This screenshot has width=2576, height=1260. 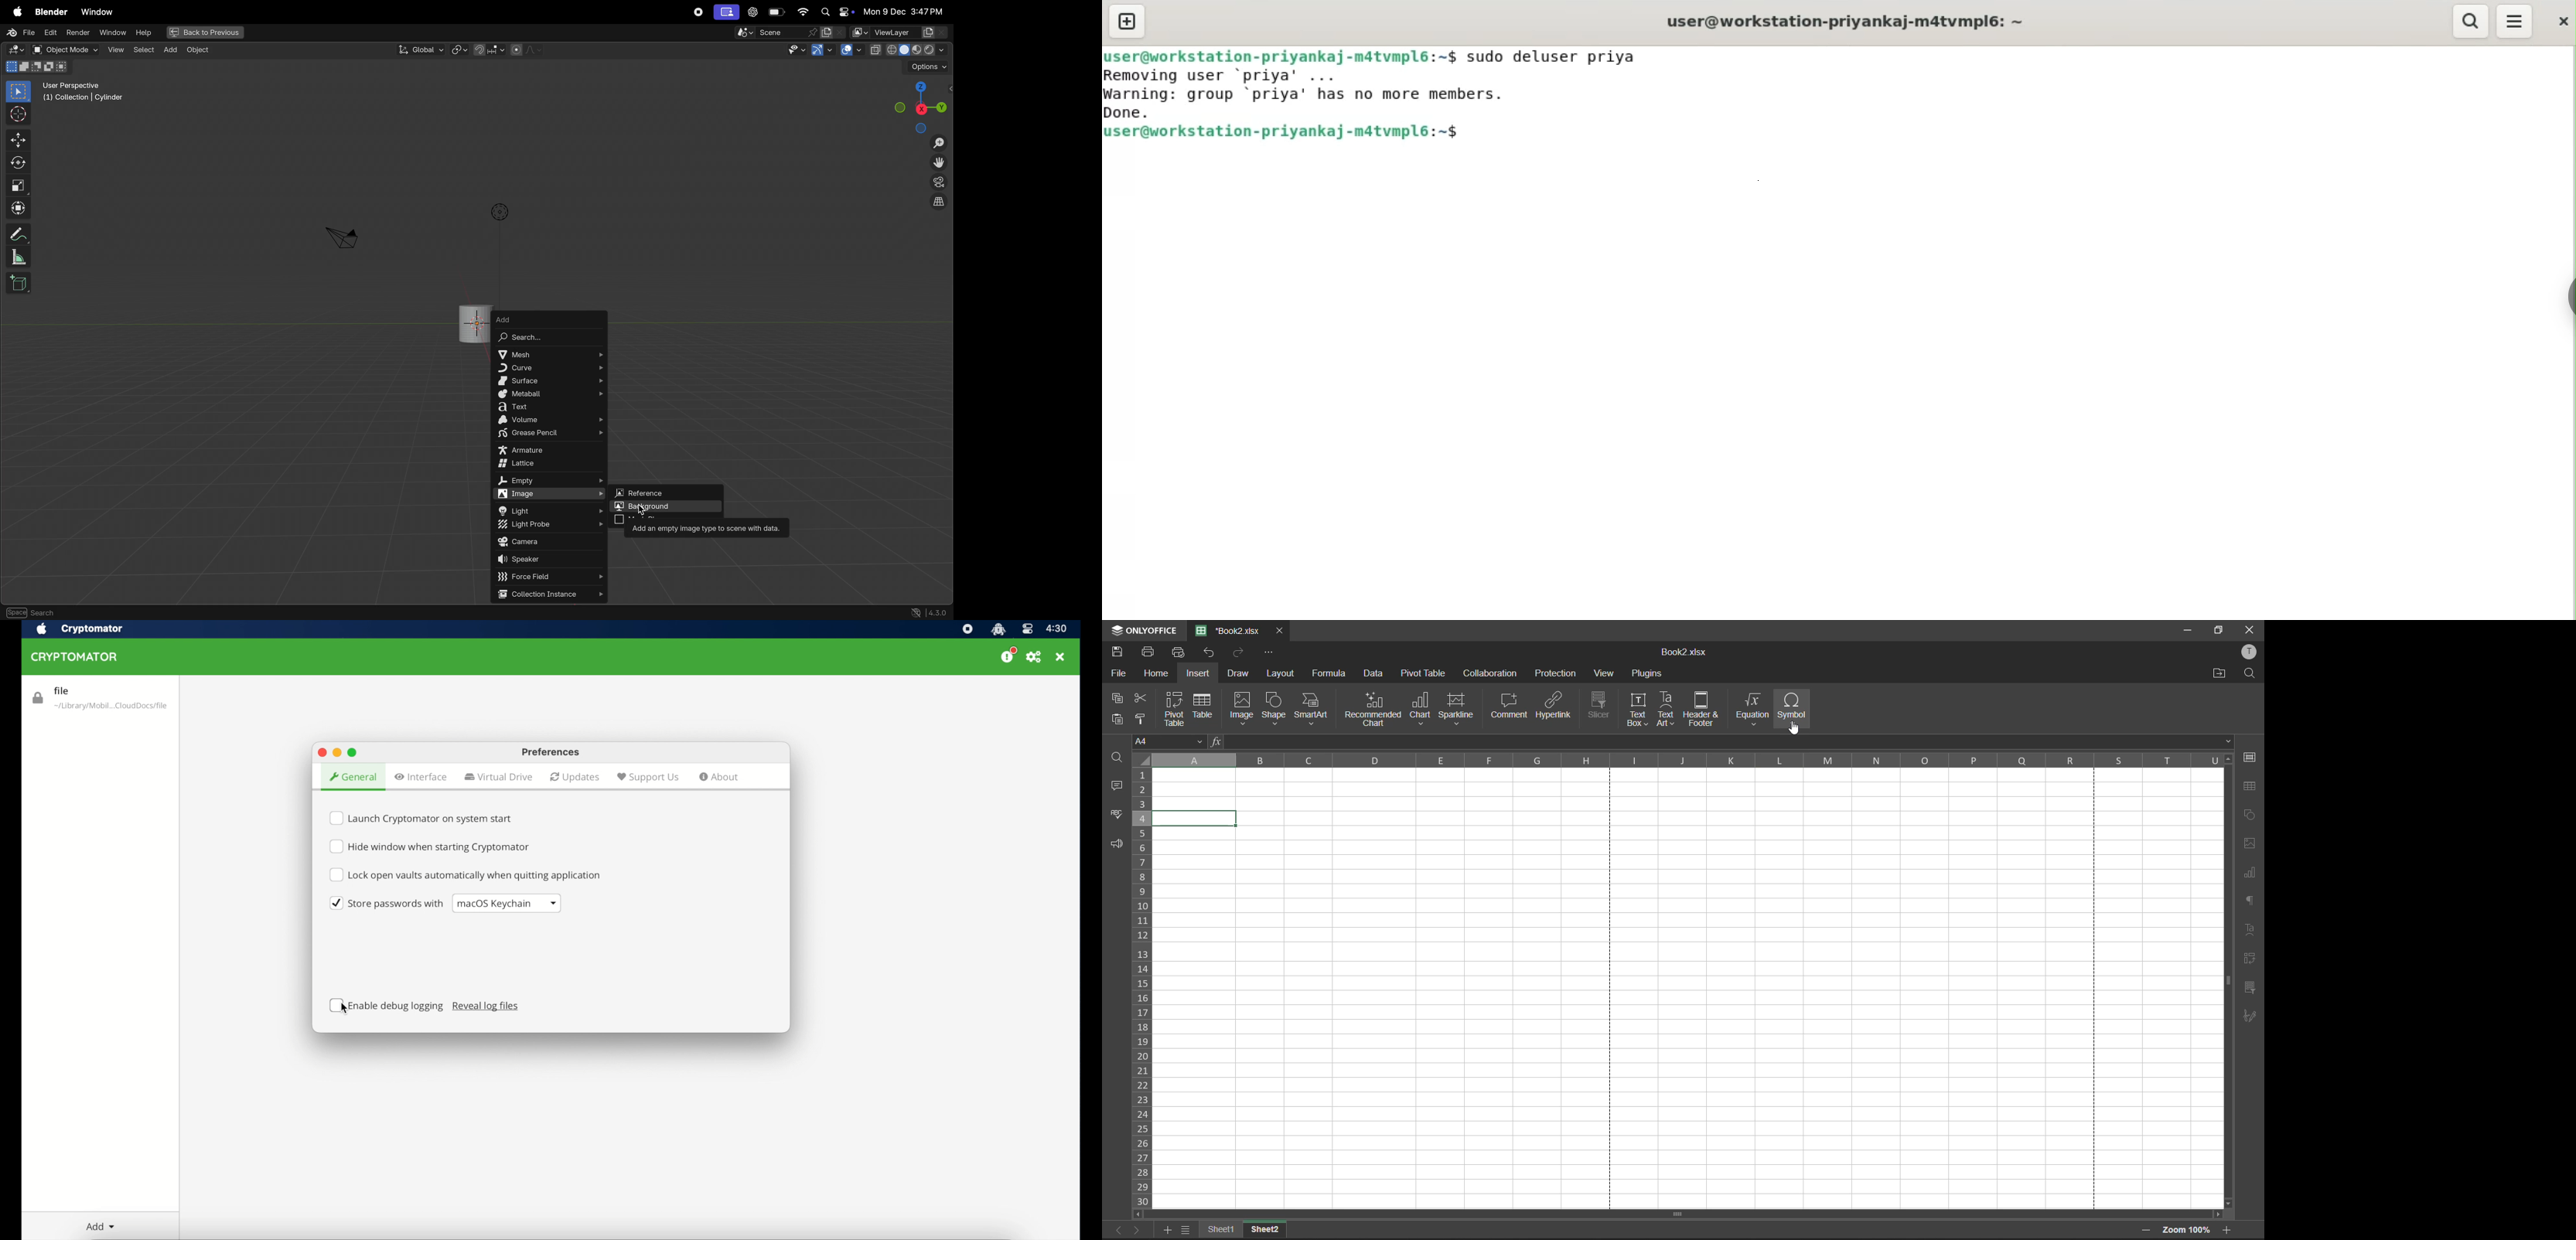 I want to click on search, so click(x=2471, y=21).